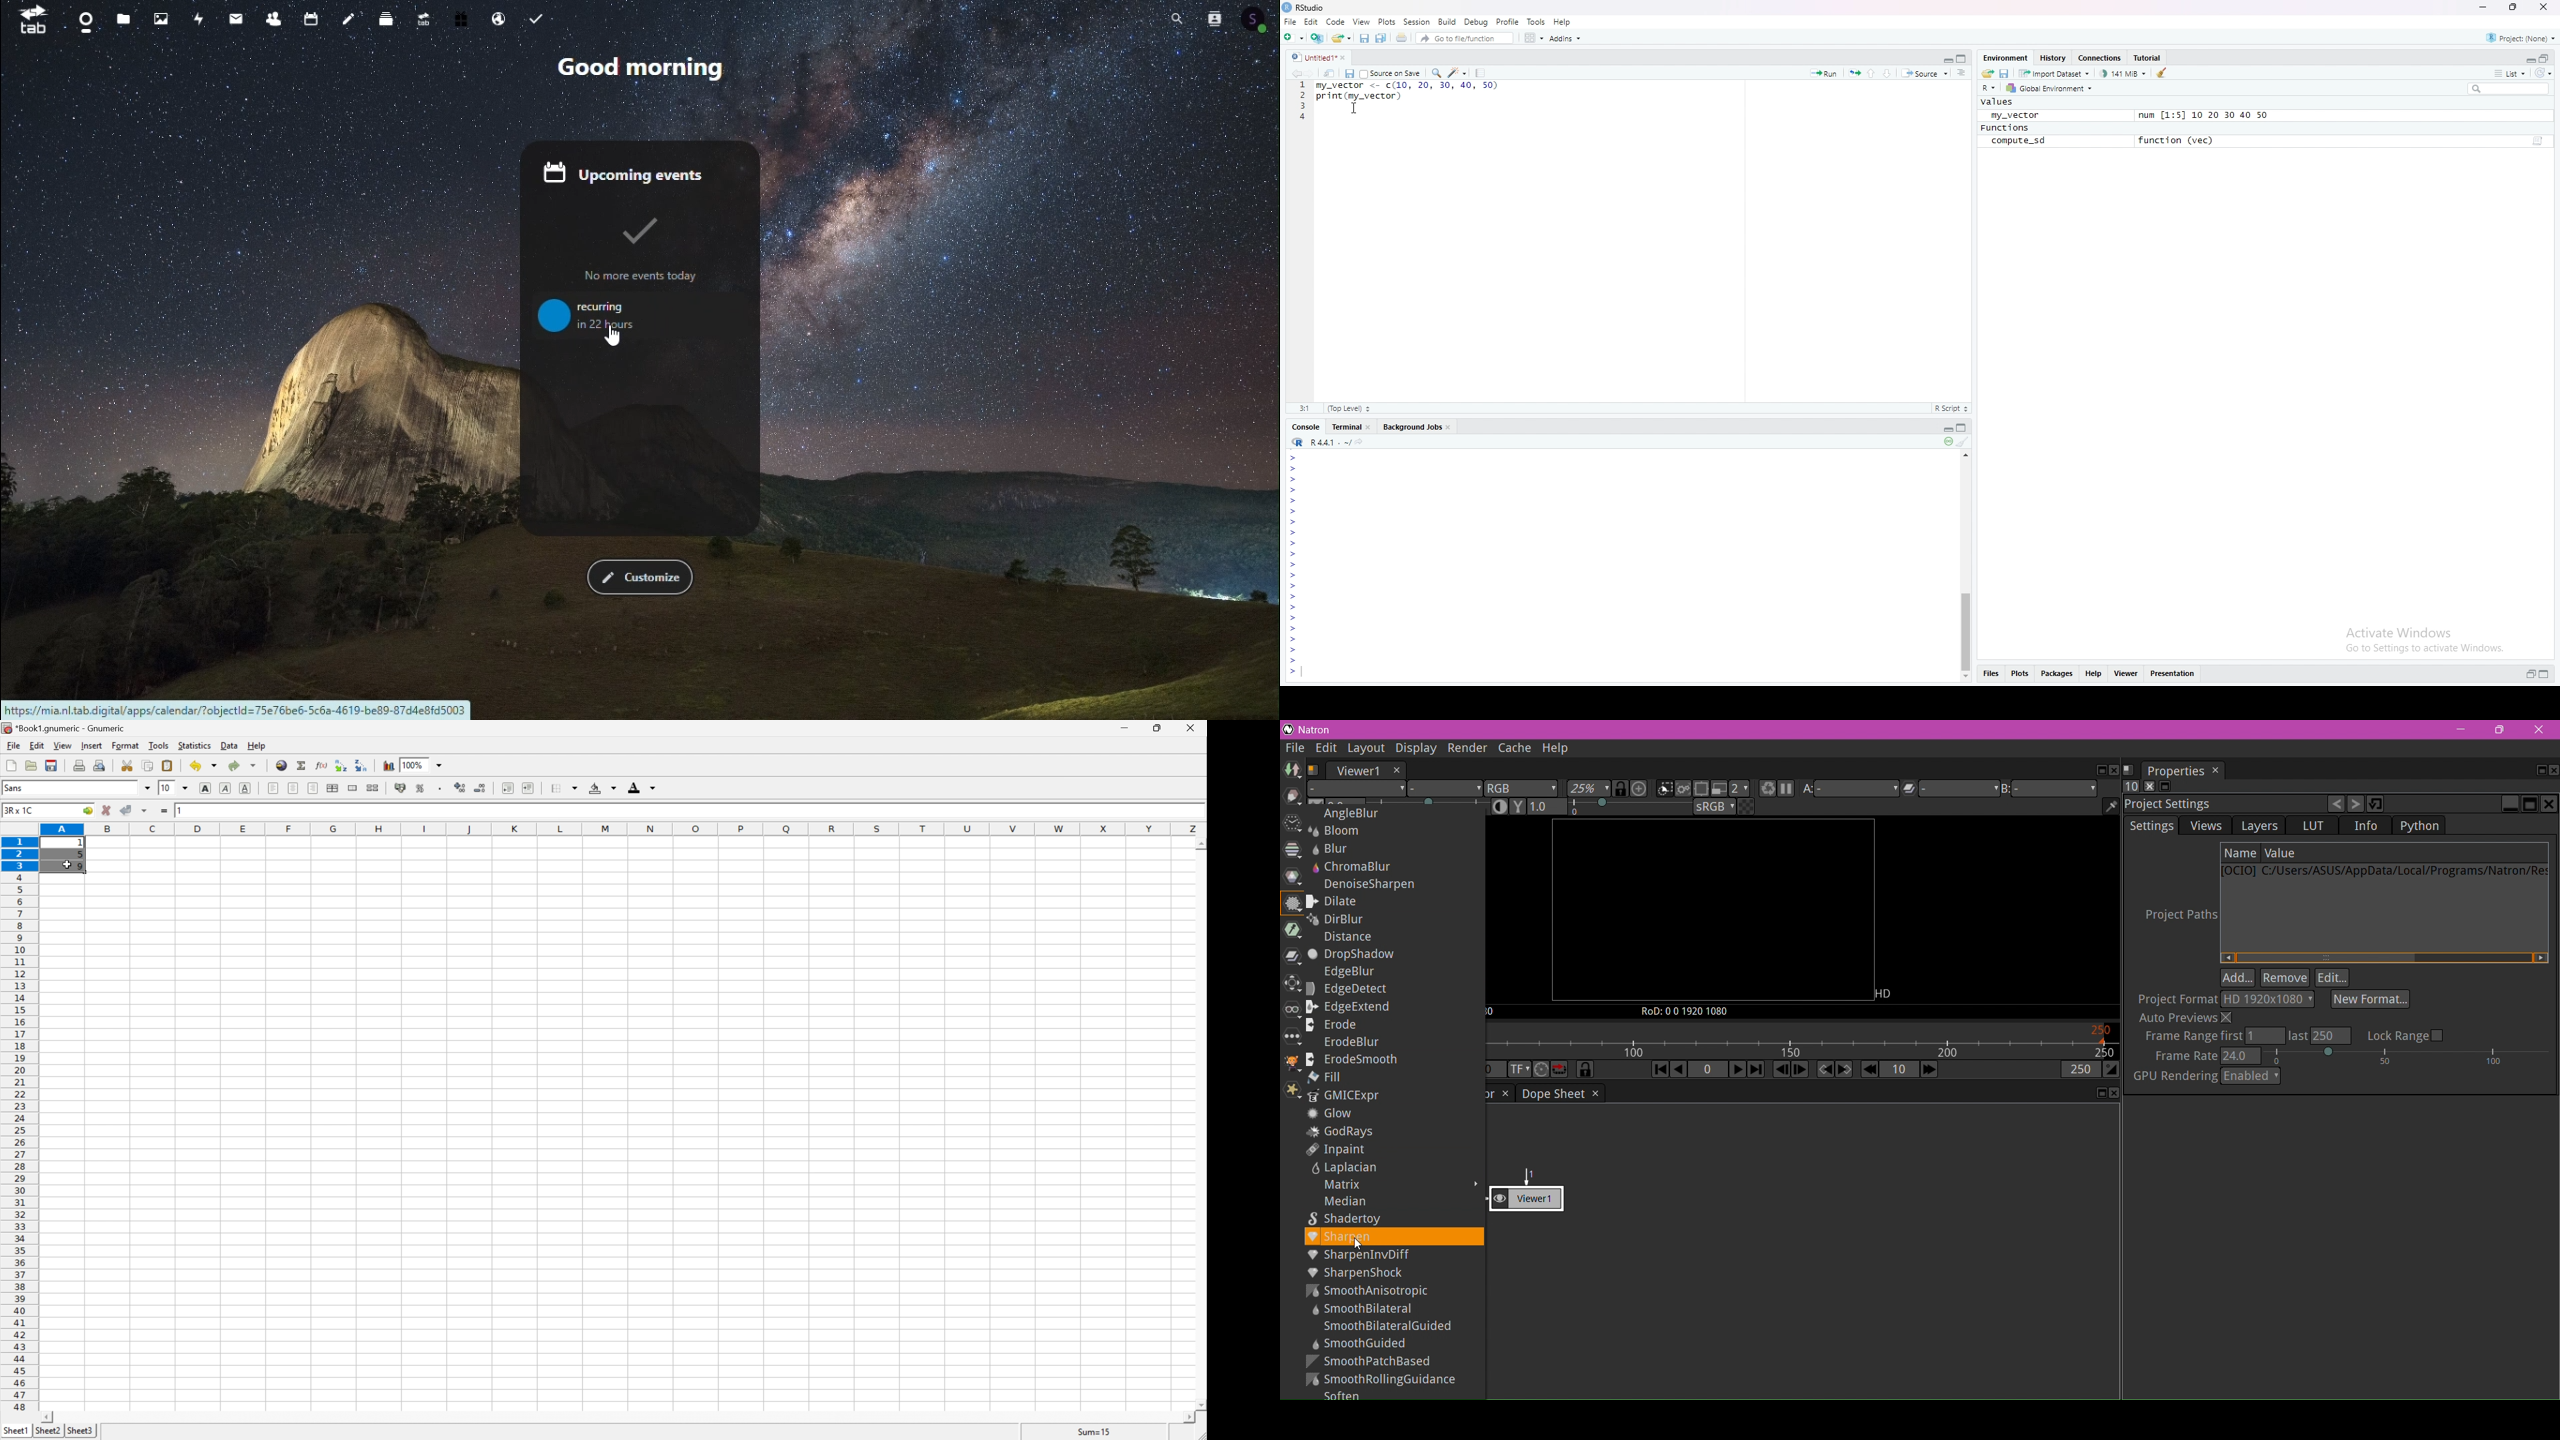 This screenshot has width=2576, height=1456. I want to click on Build, so click(1447, 21).